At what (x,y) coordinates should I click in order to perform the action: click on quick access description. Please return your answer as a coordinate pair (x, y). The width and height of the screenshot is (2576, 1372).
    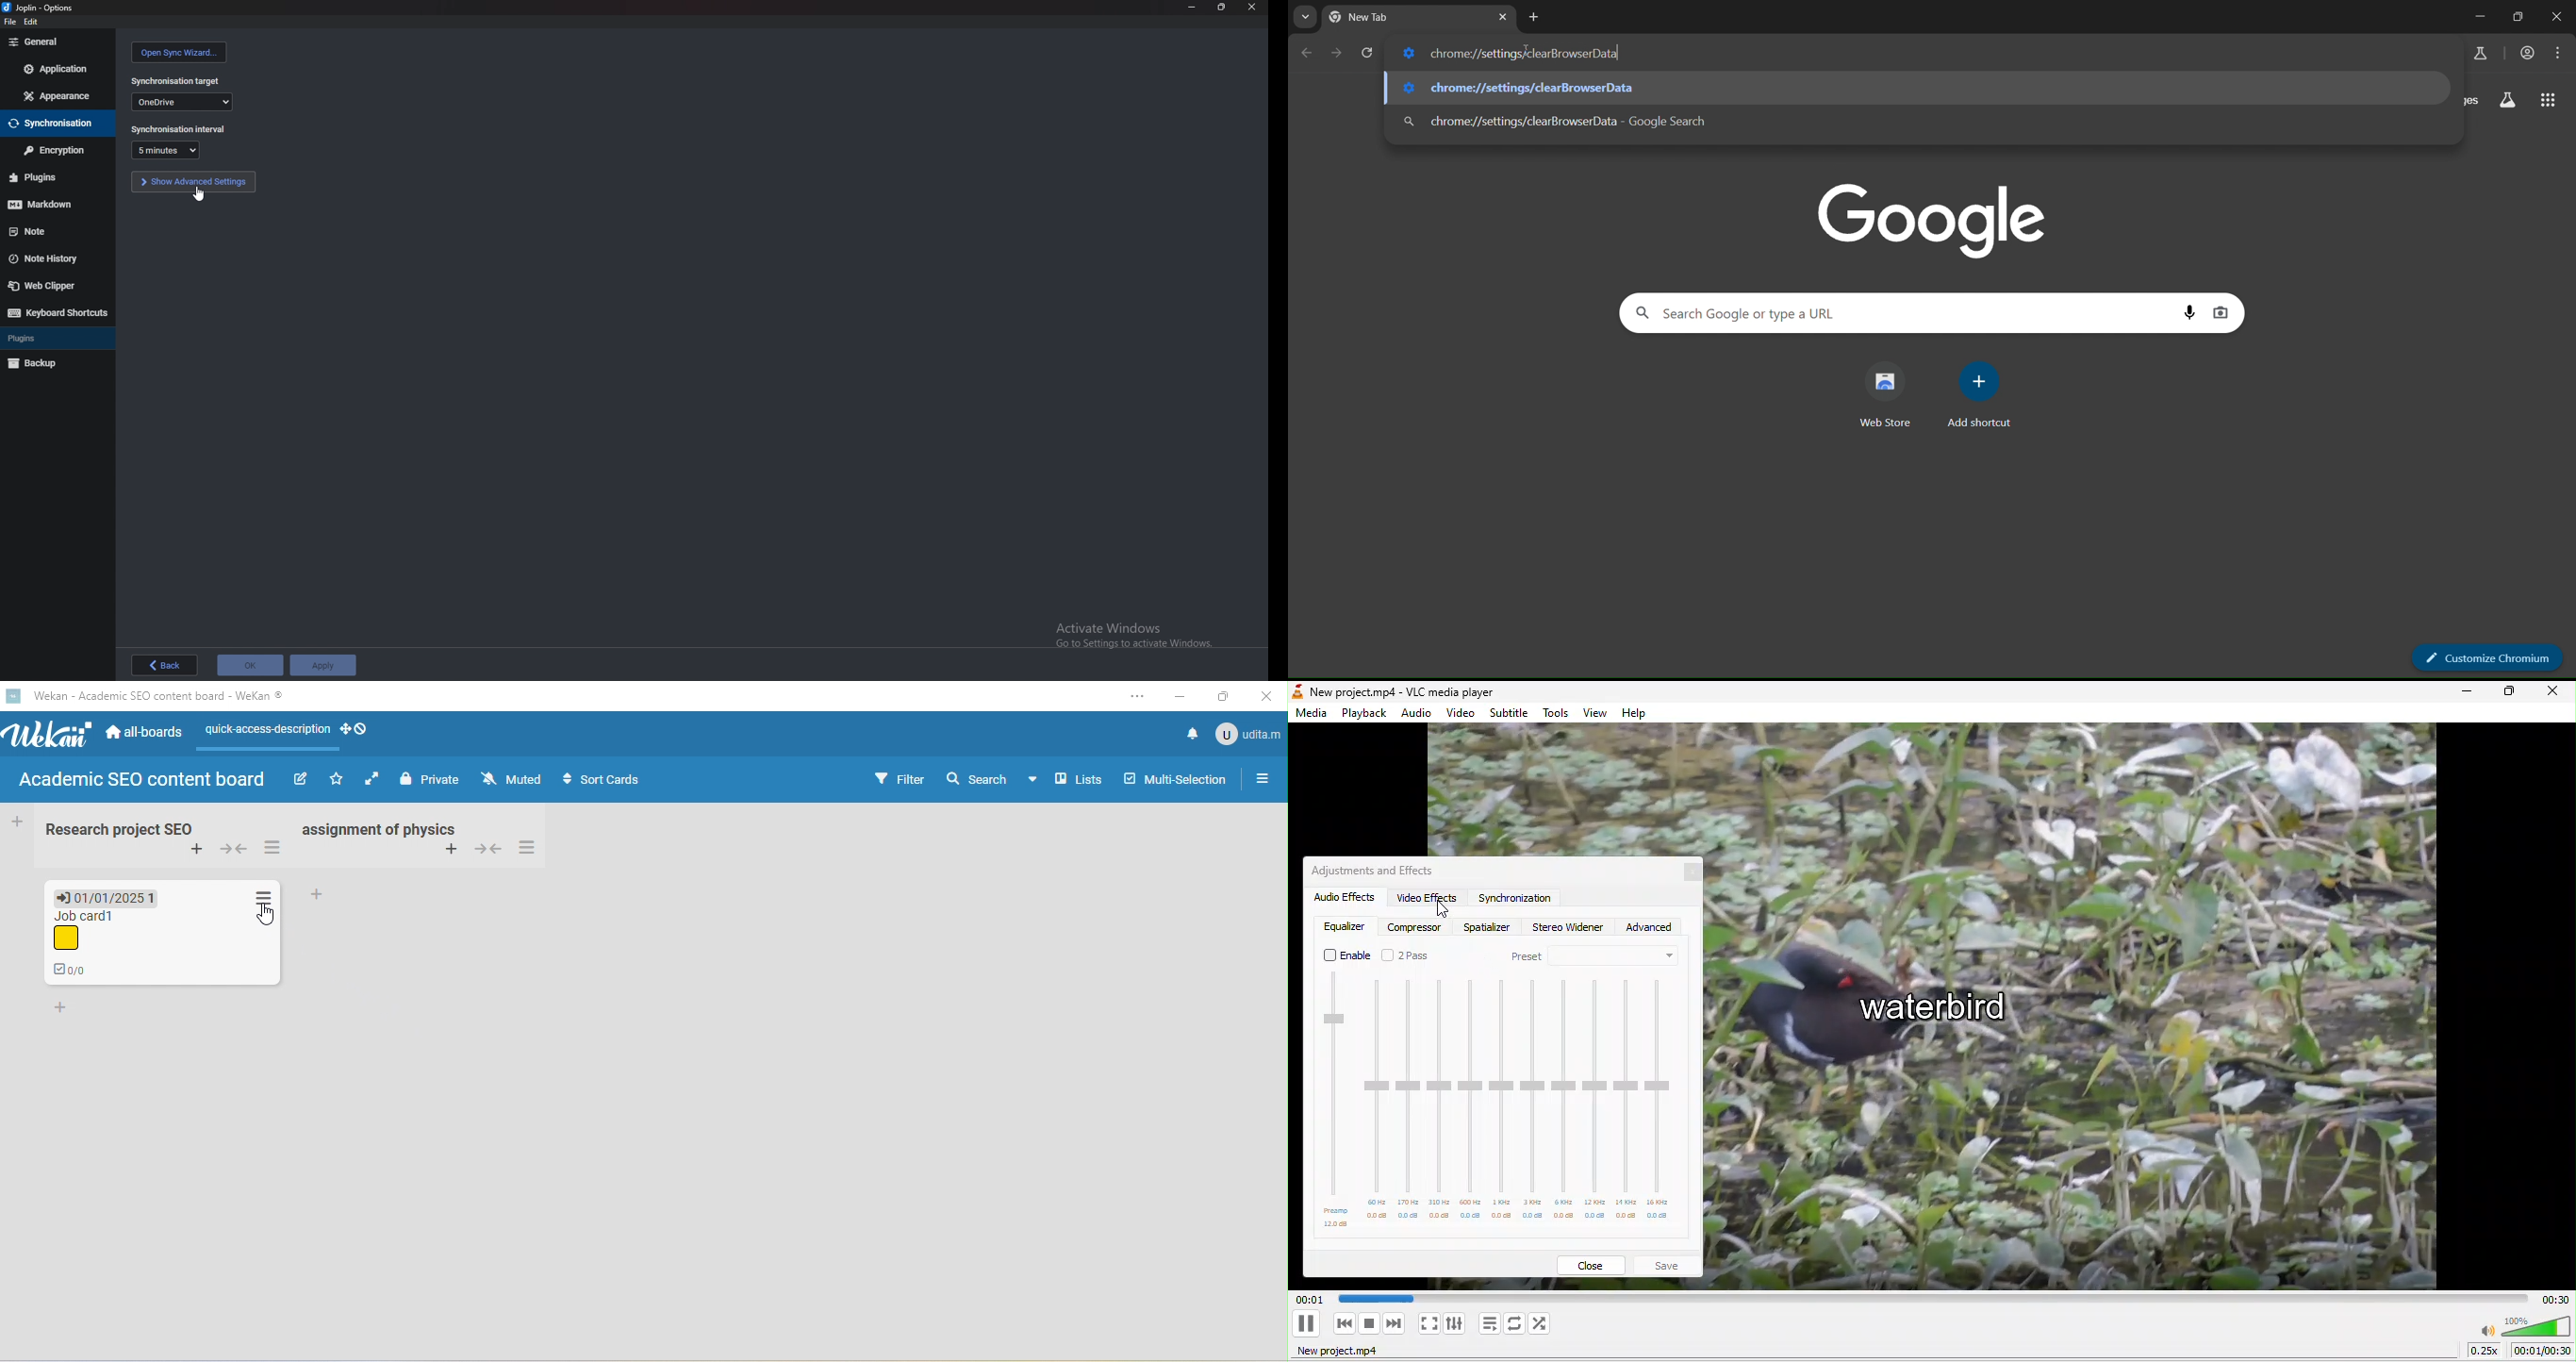
    Looking at the image, I should click on (264, 735).